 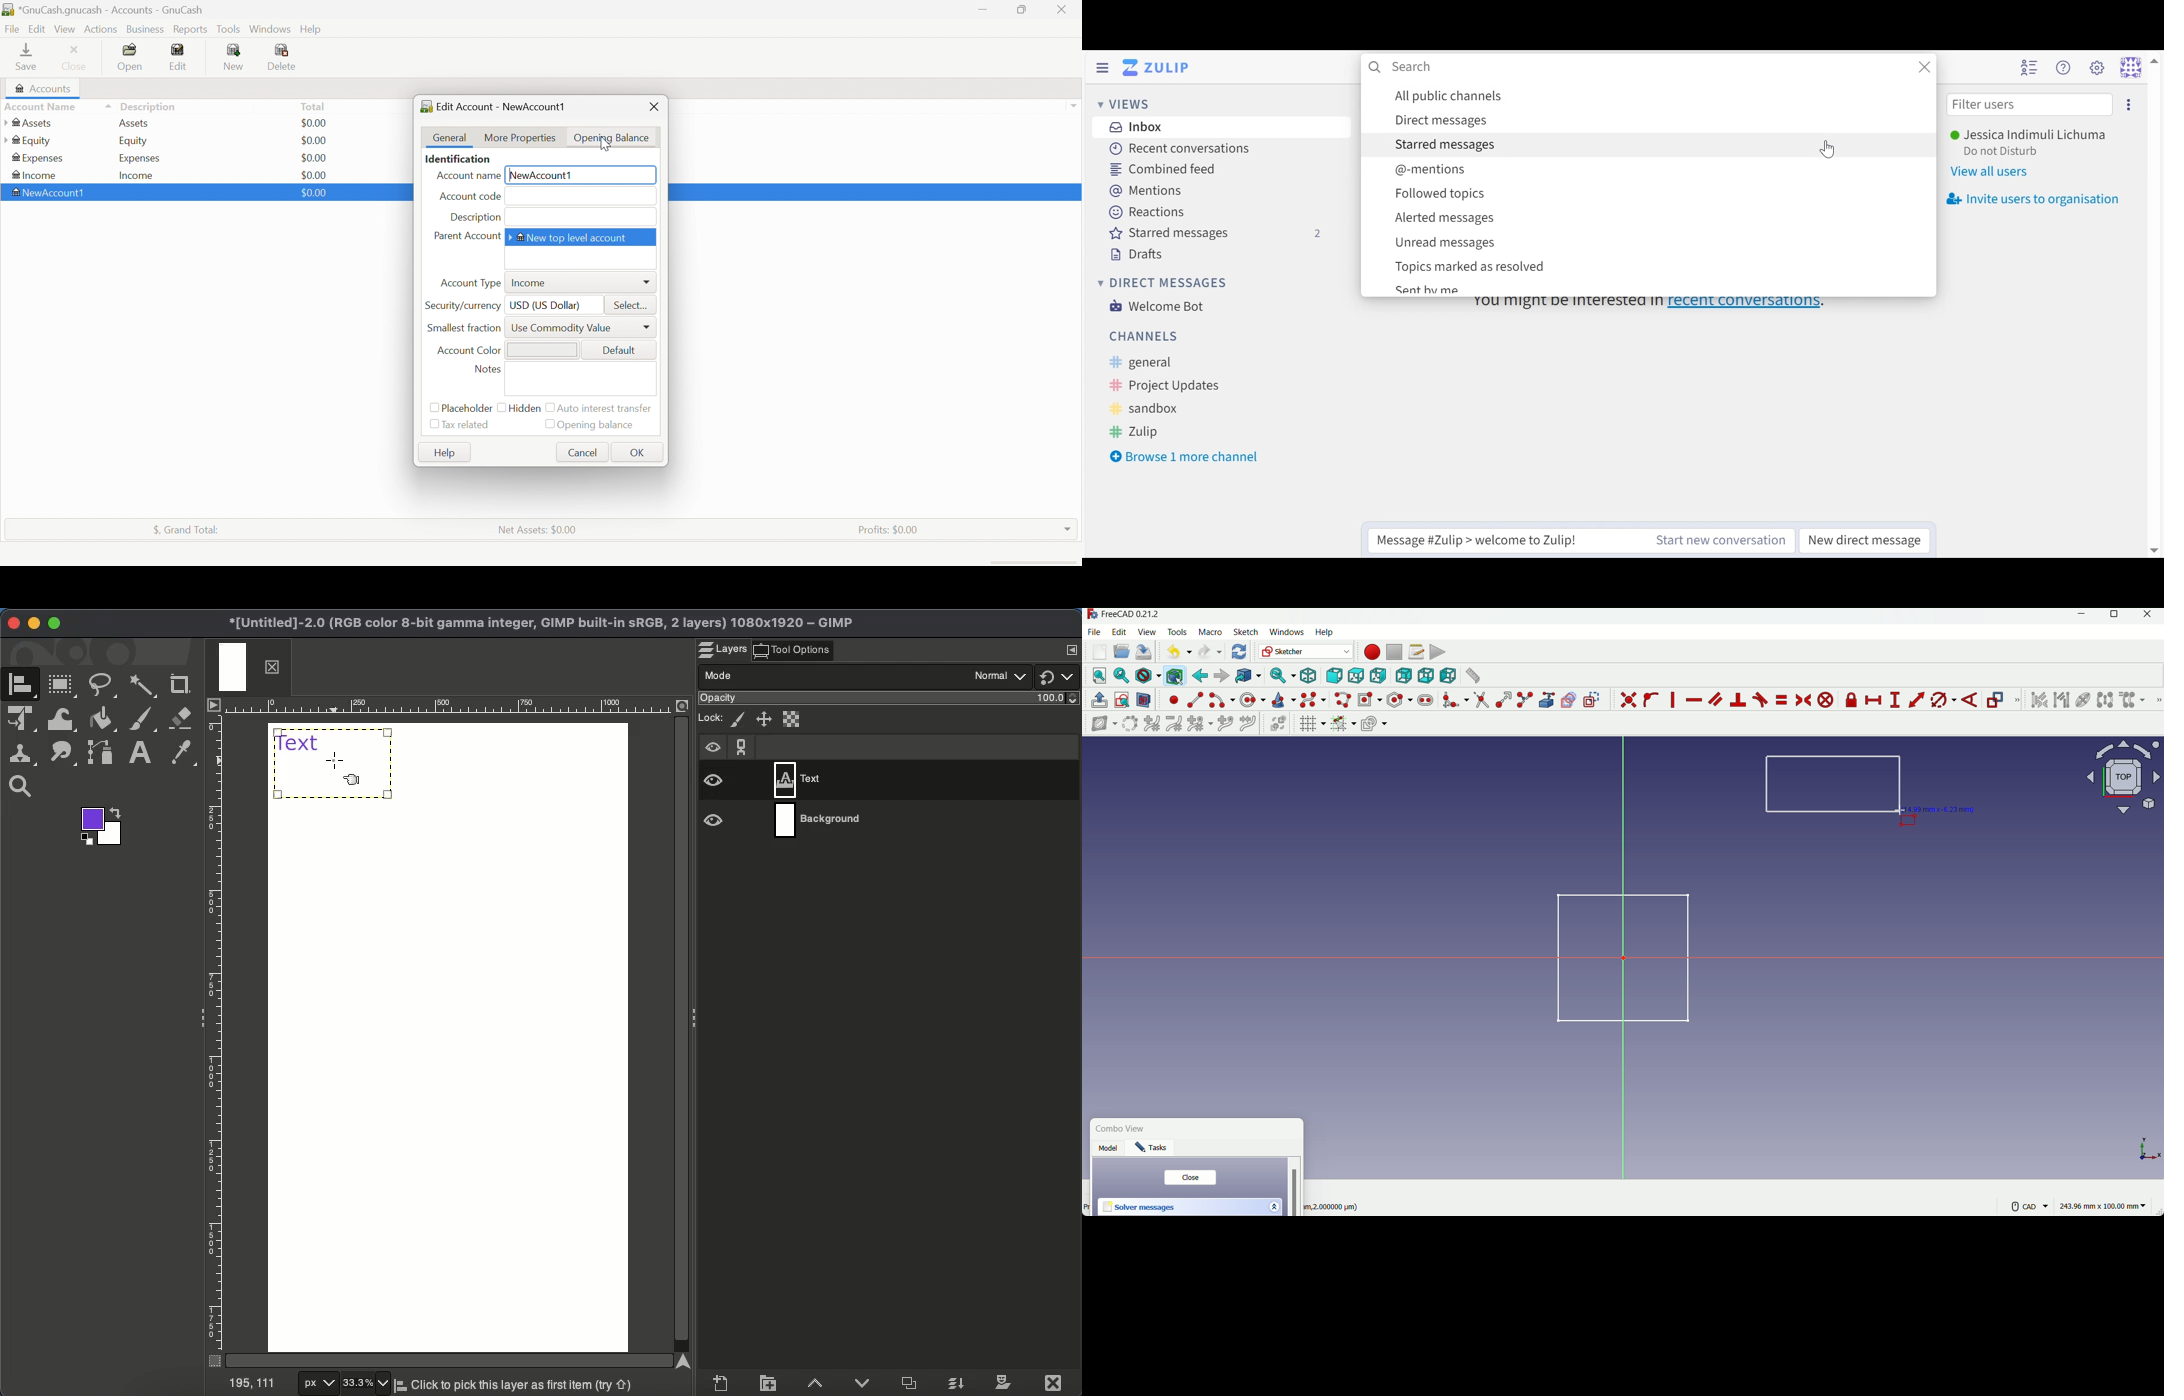 I want to click on new file, so click(x=1100, y=652).